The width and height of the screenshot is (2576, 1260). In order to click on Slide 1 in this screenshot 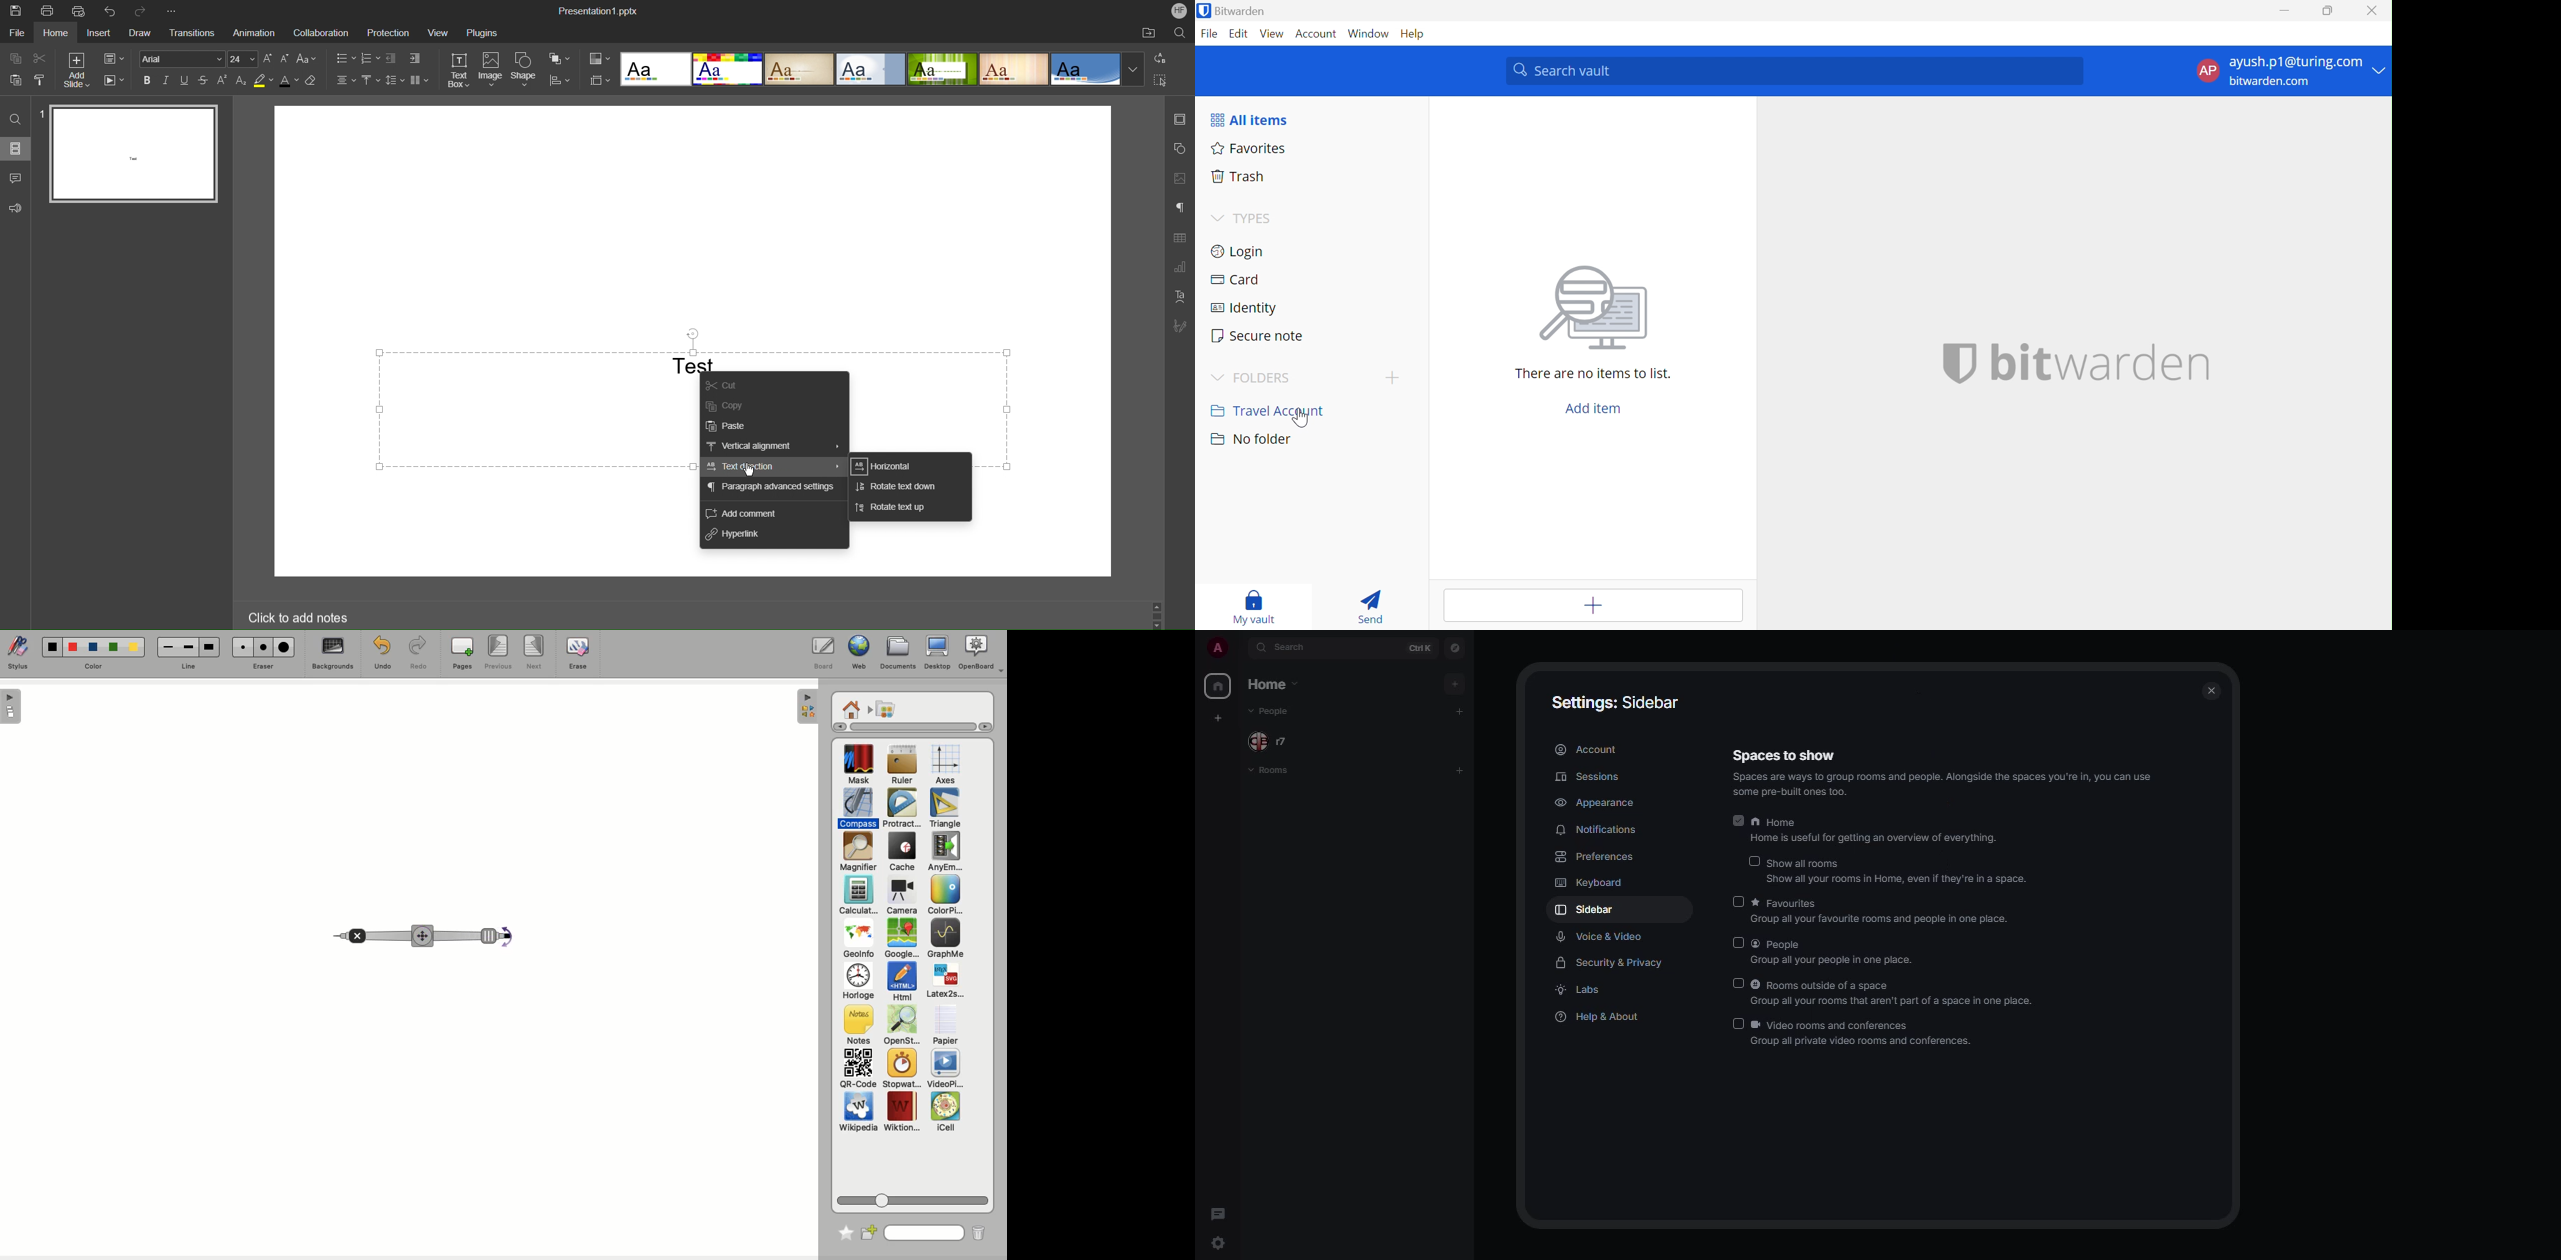, I will do `click(131, 153)`.